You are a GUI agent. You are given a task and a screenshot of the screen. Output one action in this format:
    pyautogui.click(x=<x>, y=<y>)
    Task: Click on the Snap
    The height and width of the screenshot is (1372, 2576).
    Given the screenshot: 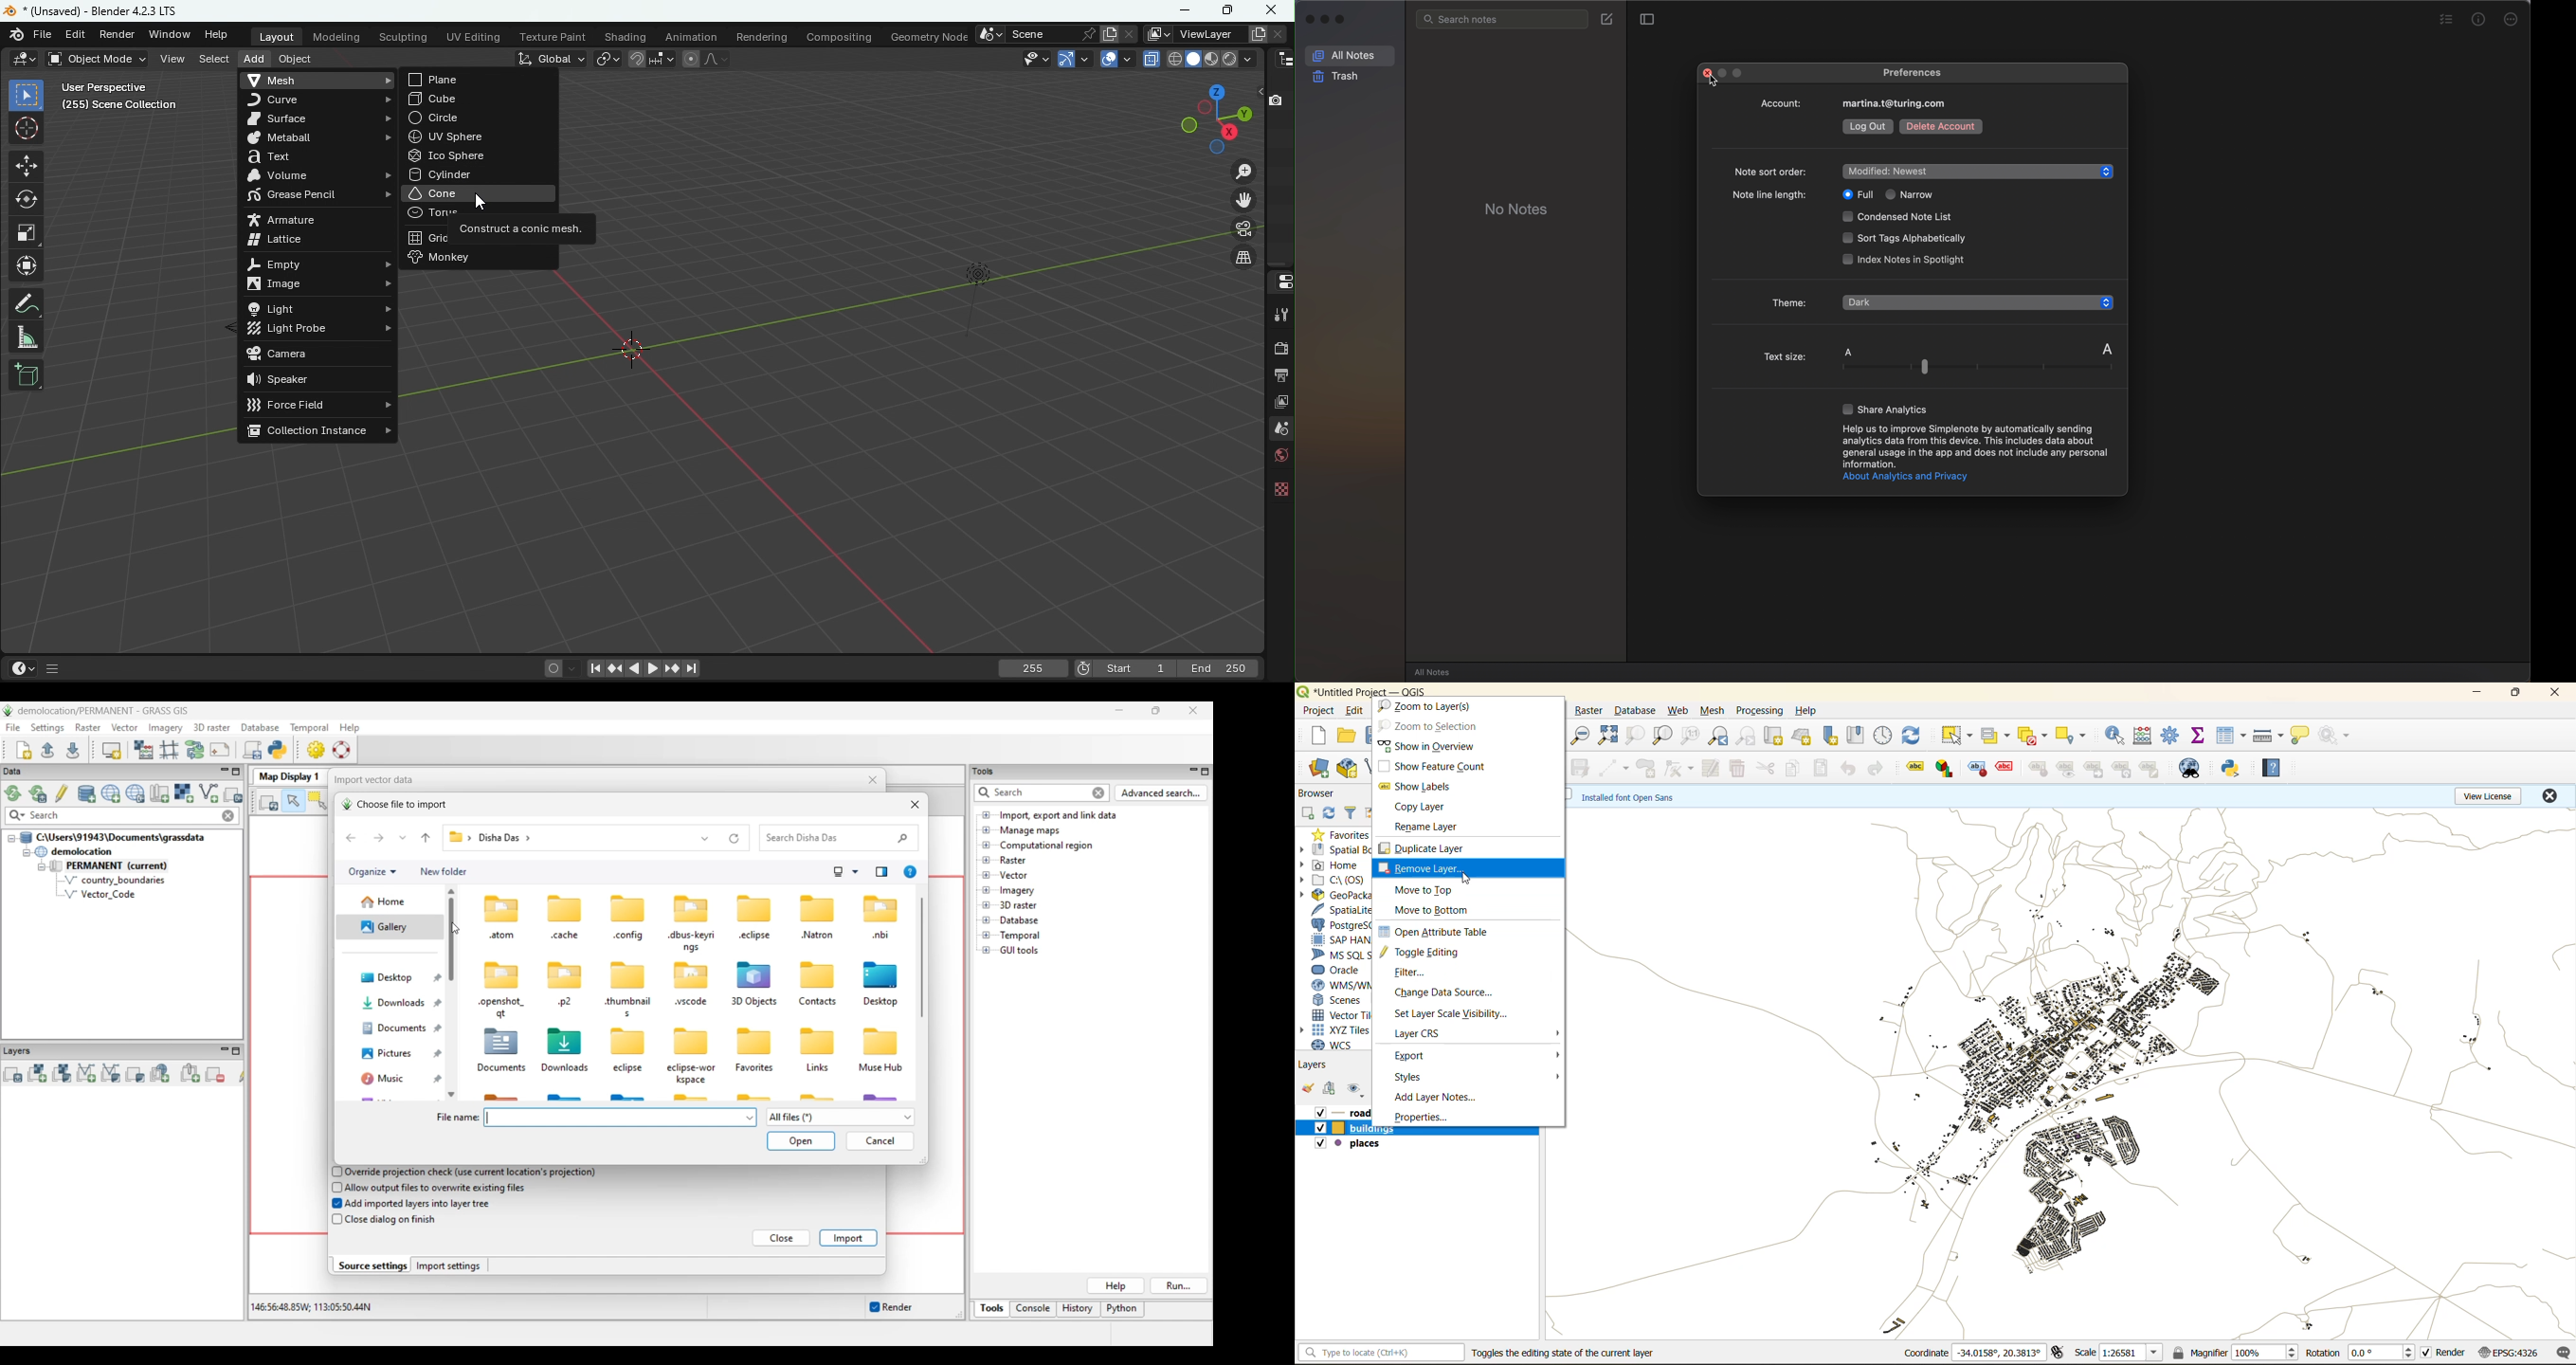 What is the action you would take?
    pyautogui.click(x=637, y=57)
    